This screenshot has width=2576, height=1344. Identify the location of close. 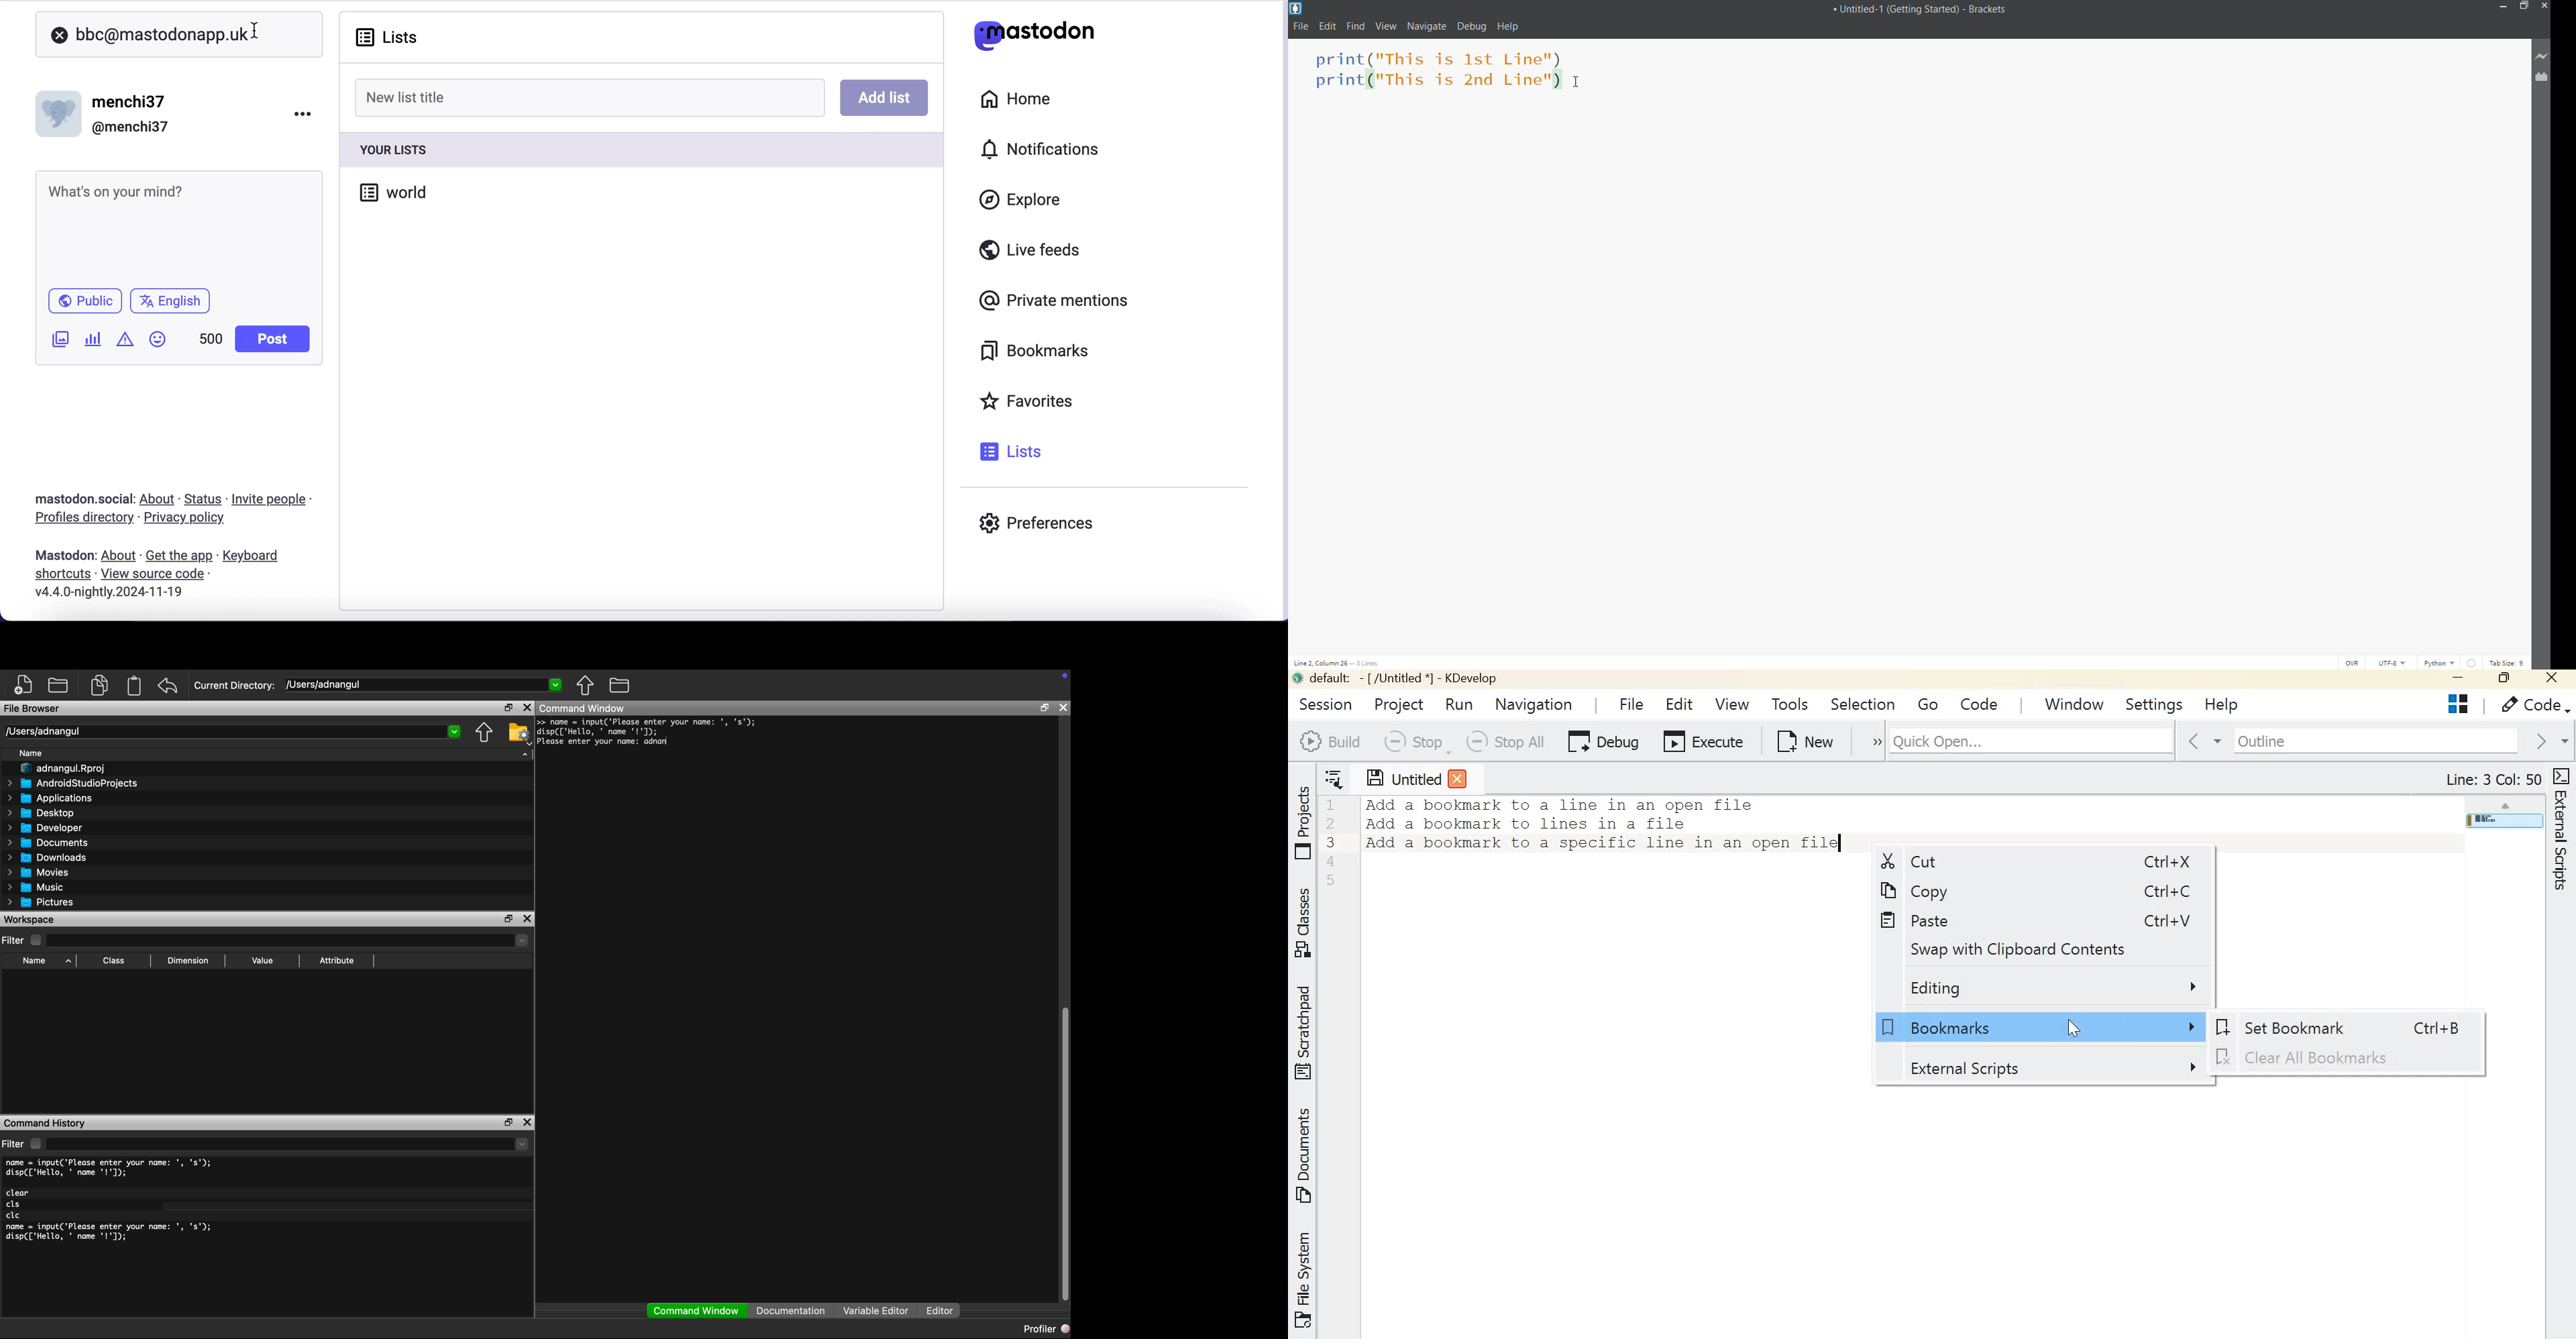
(60, 36).